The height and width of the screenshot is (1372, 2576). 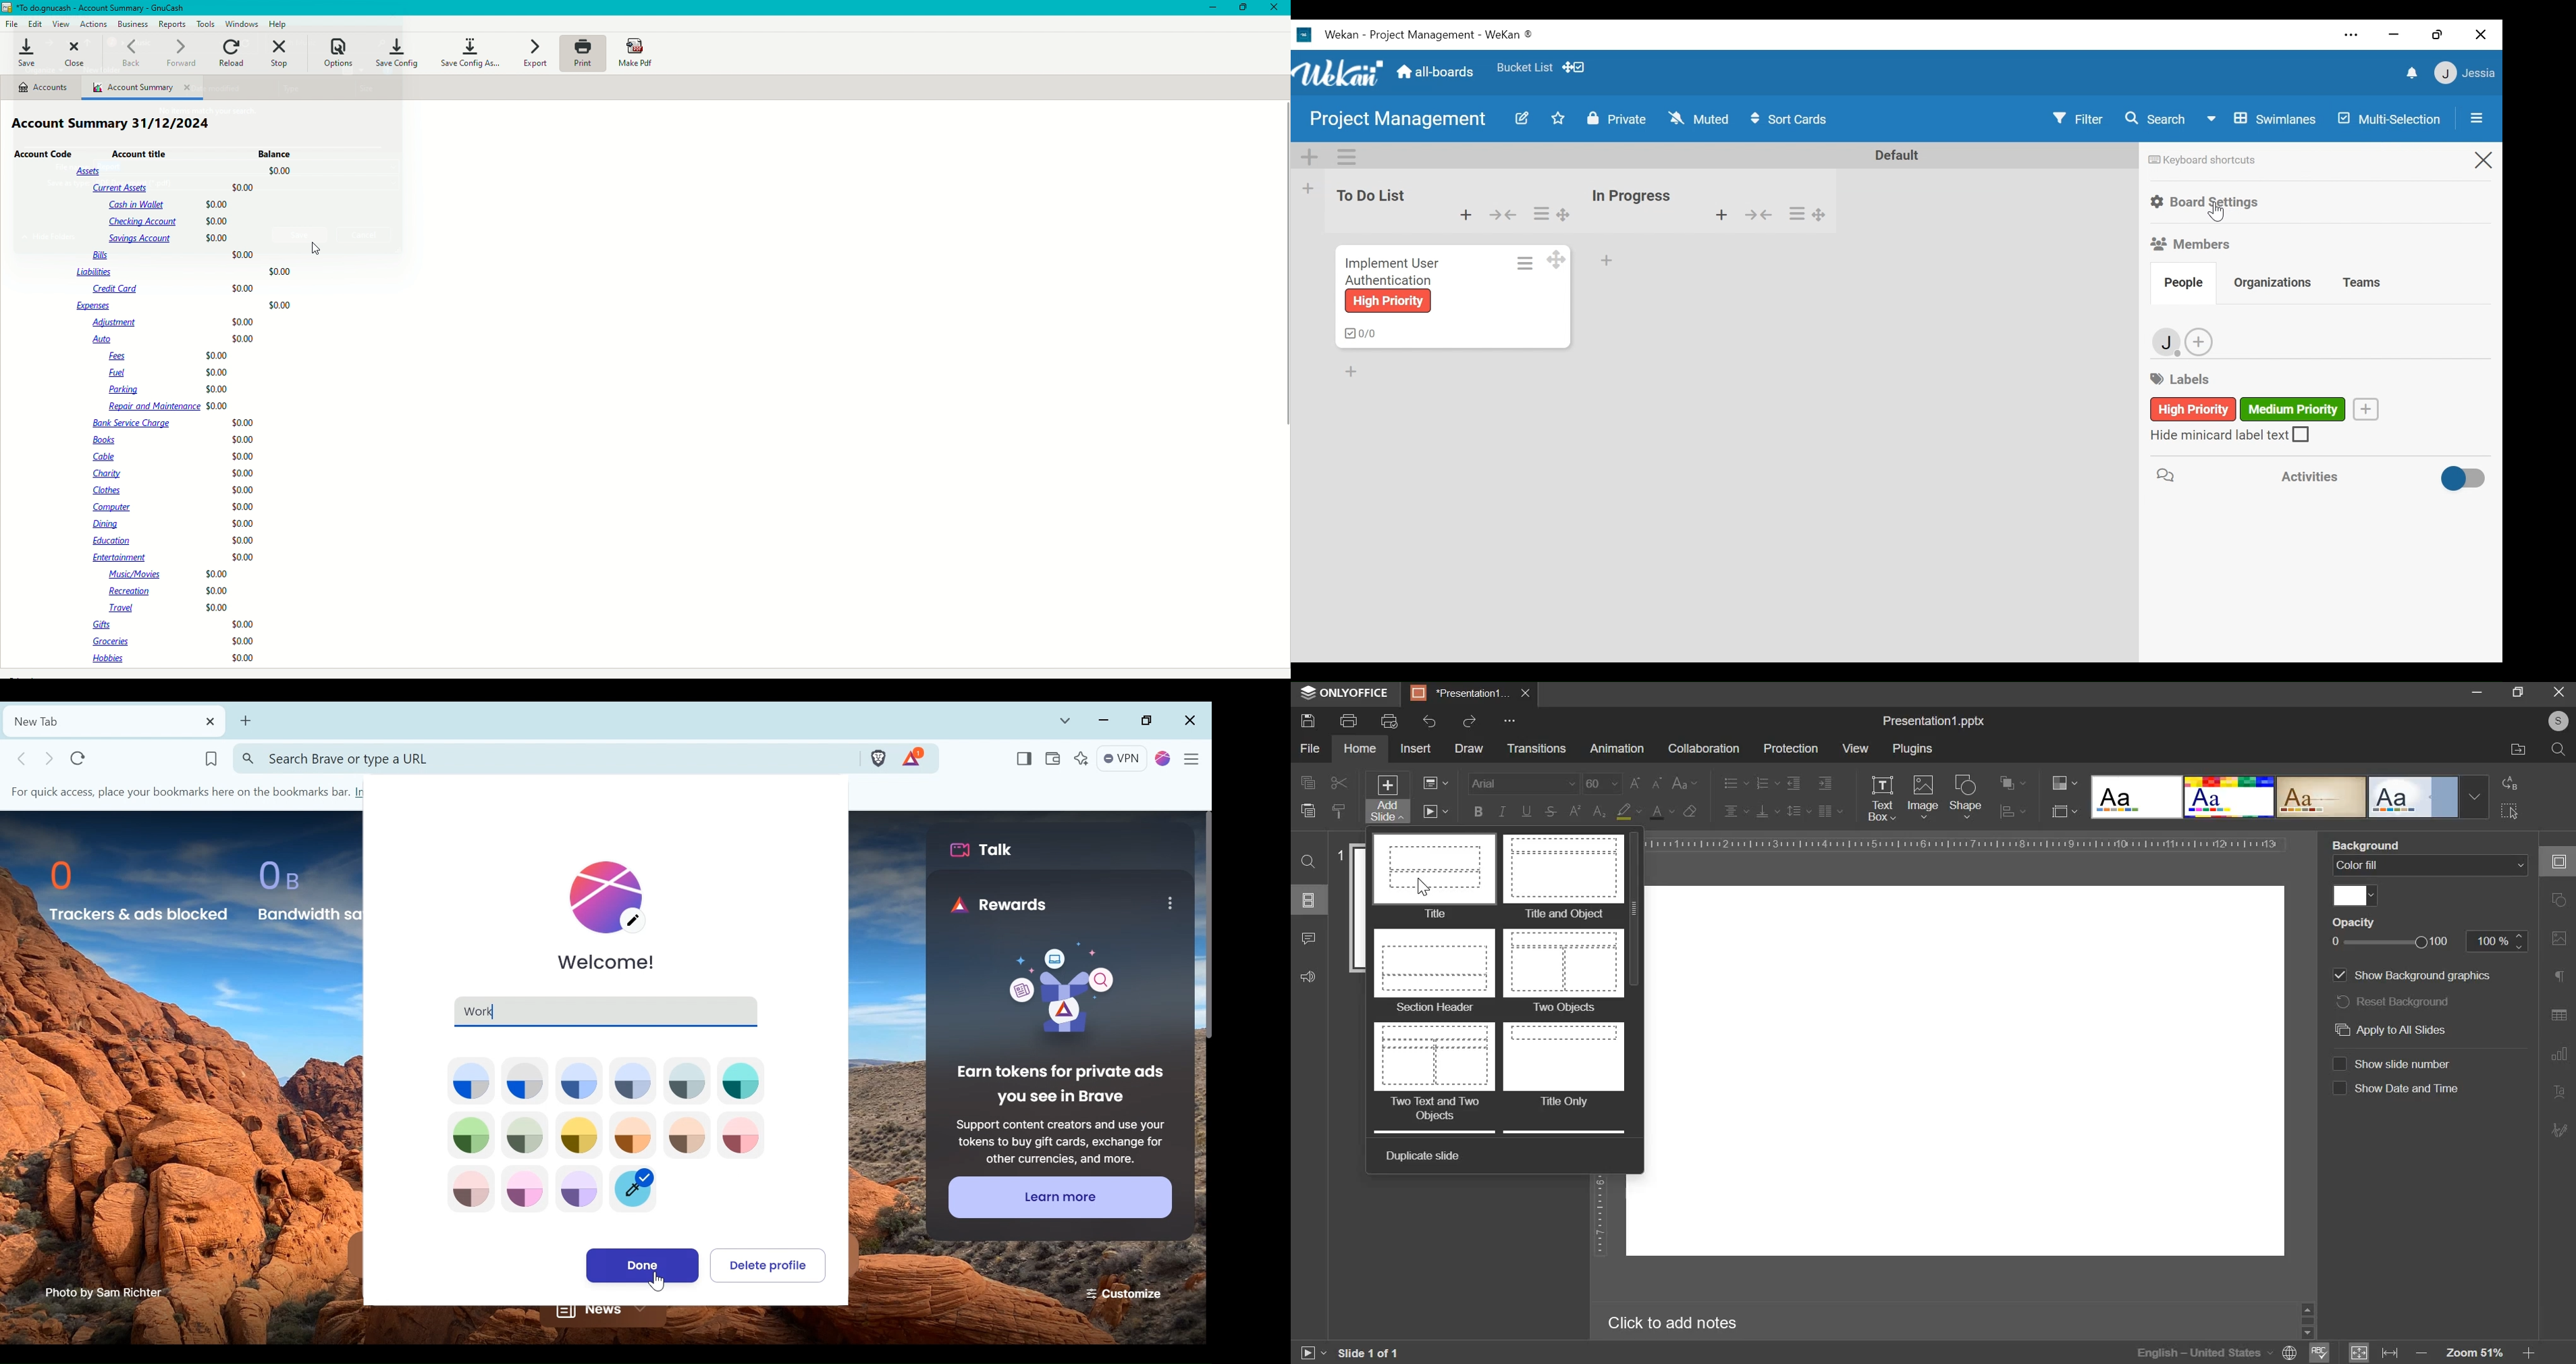 What do you see at coordinates (1525, 782) in the screenshot?
I see `font` at bounding box center [1525, 782].